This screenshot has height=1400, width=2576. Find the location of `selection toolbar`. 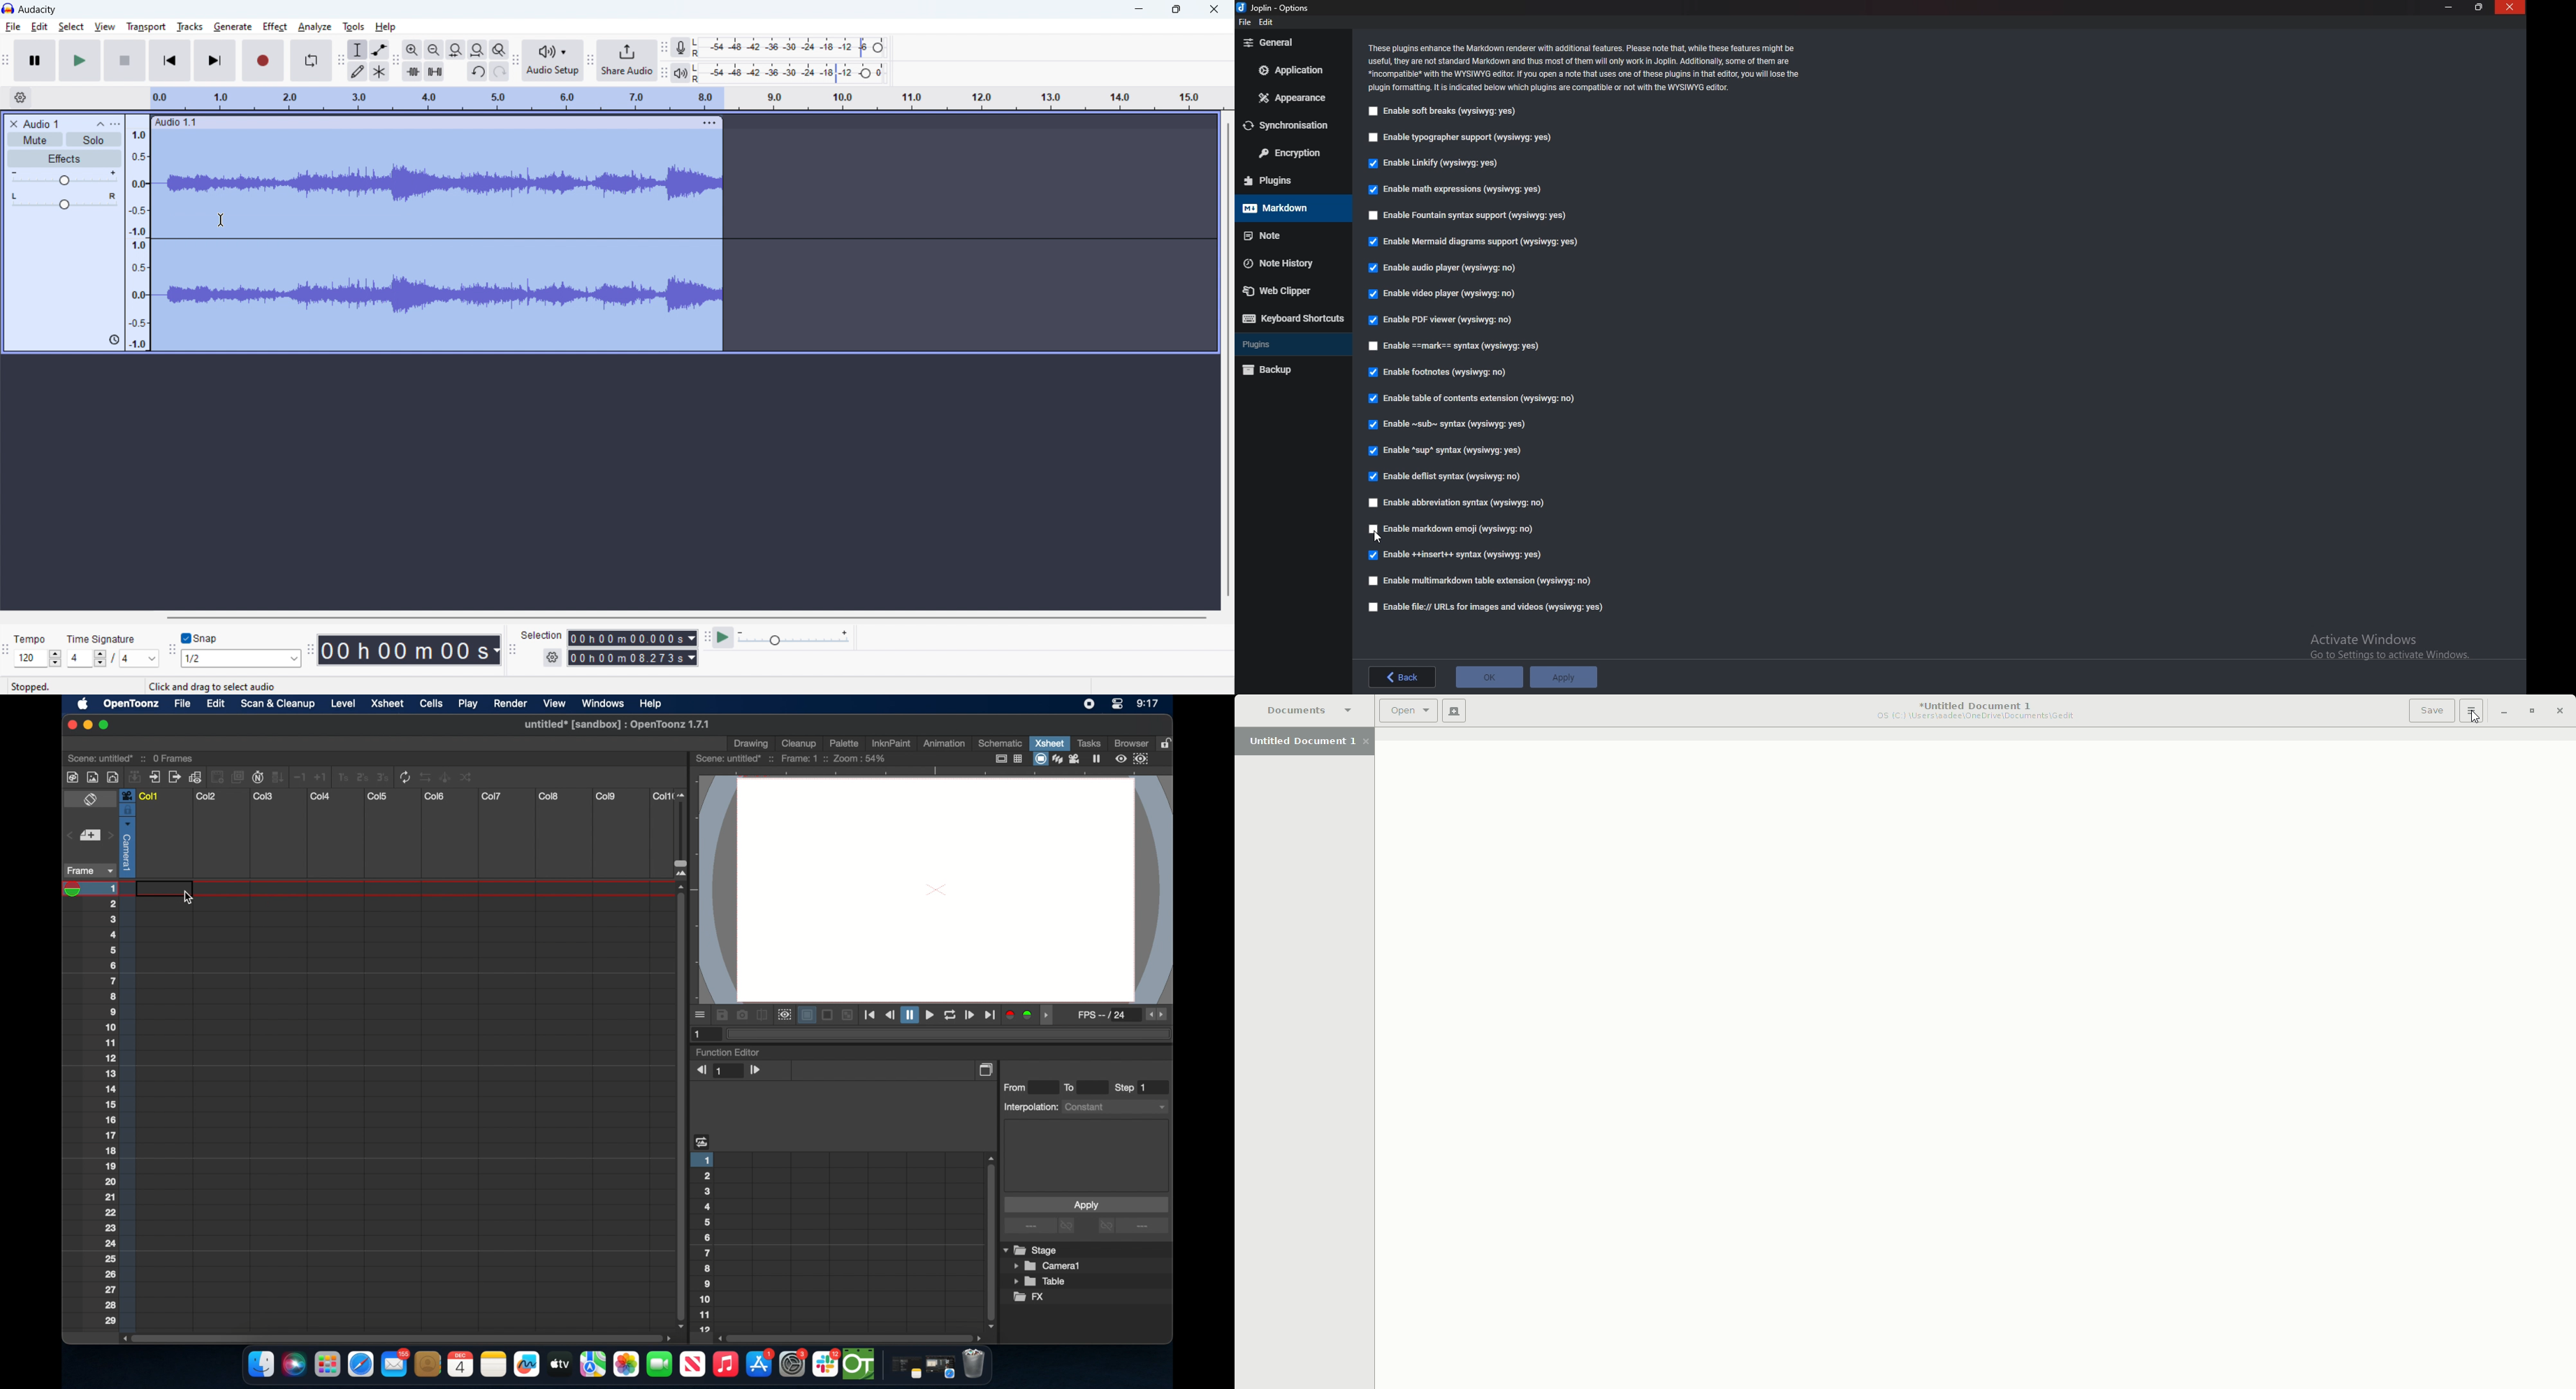

selection toolbar is located at coordinates (512, 648).